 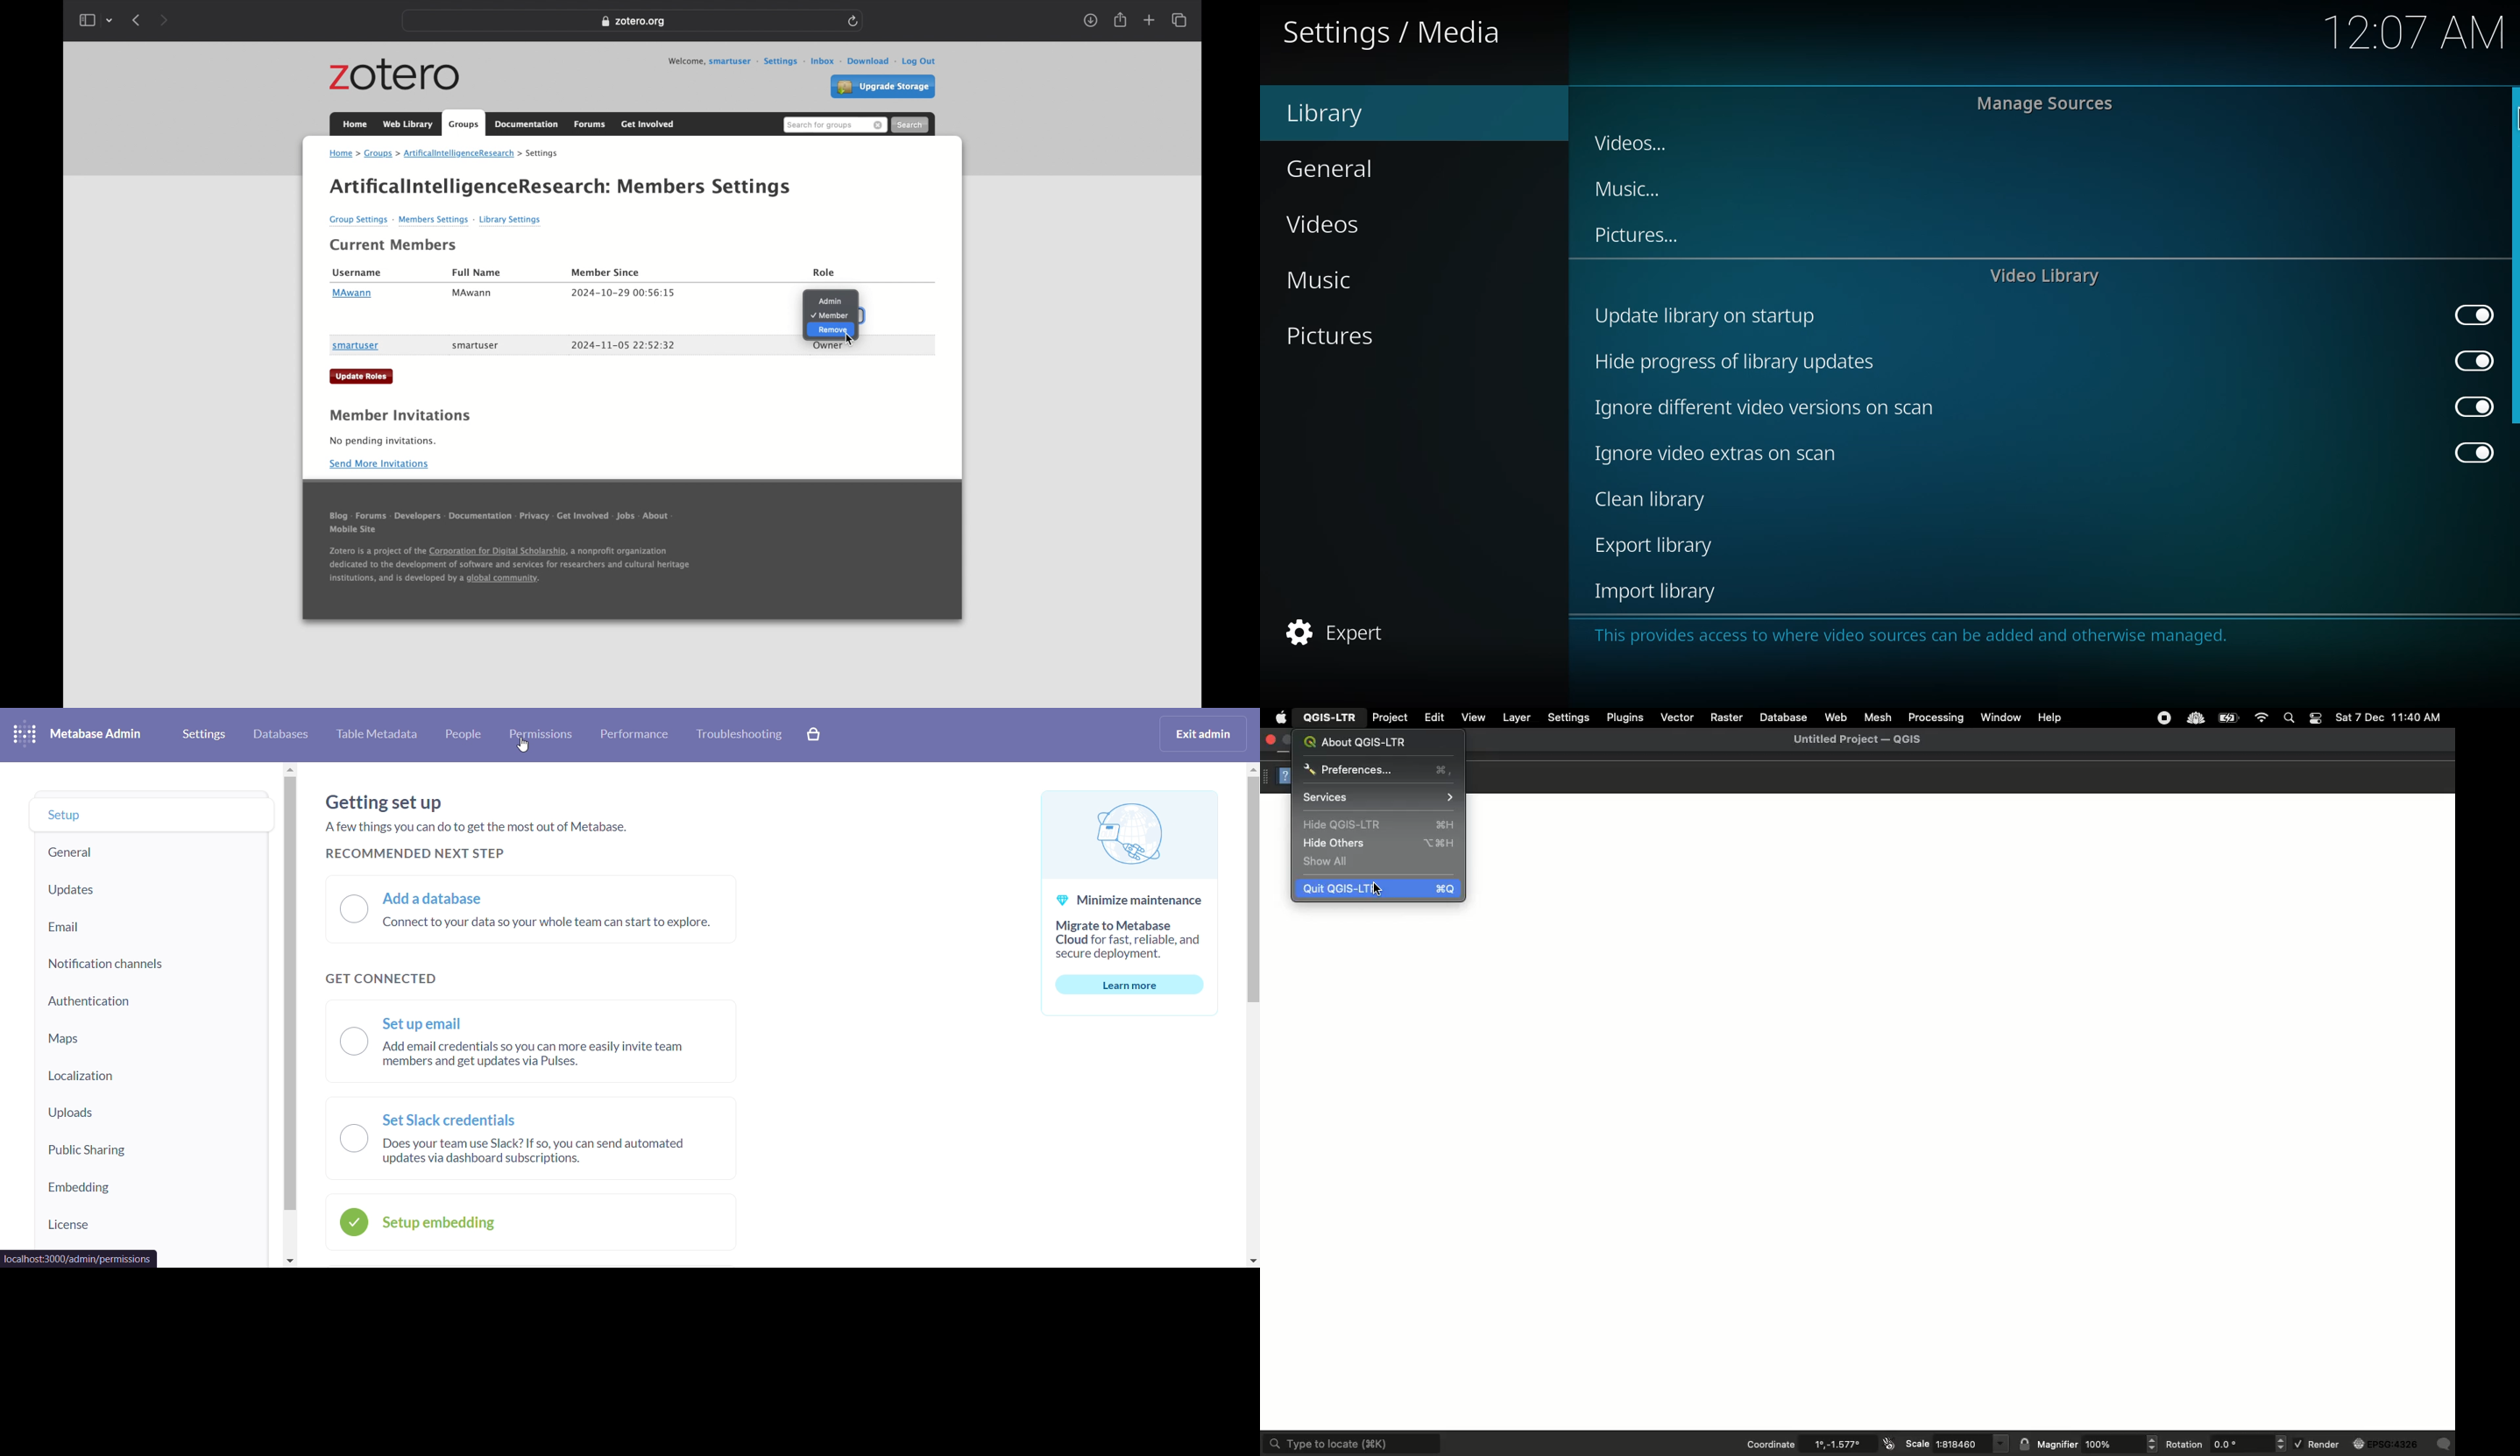 I want to click on forums, so click(x=591, y=125).